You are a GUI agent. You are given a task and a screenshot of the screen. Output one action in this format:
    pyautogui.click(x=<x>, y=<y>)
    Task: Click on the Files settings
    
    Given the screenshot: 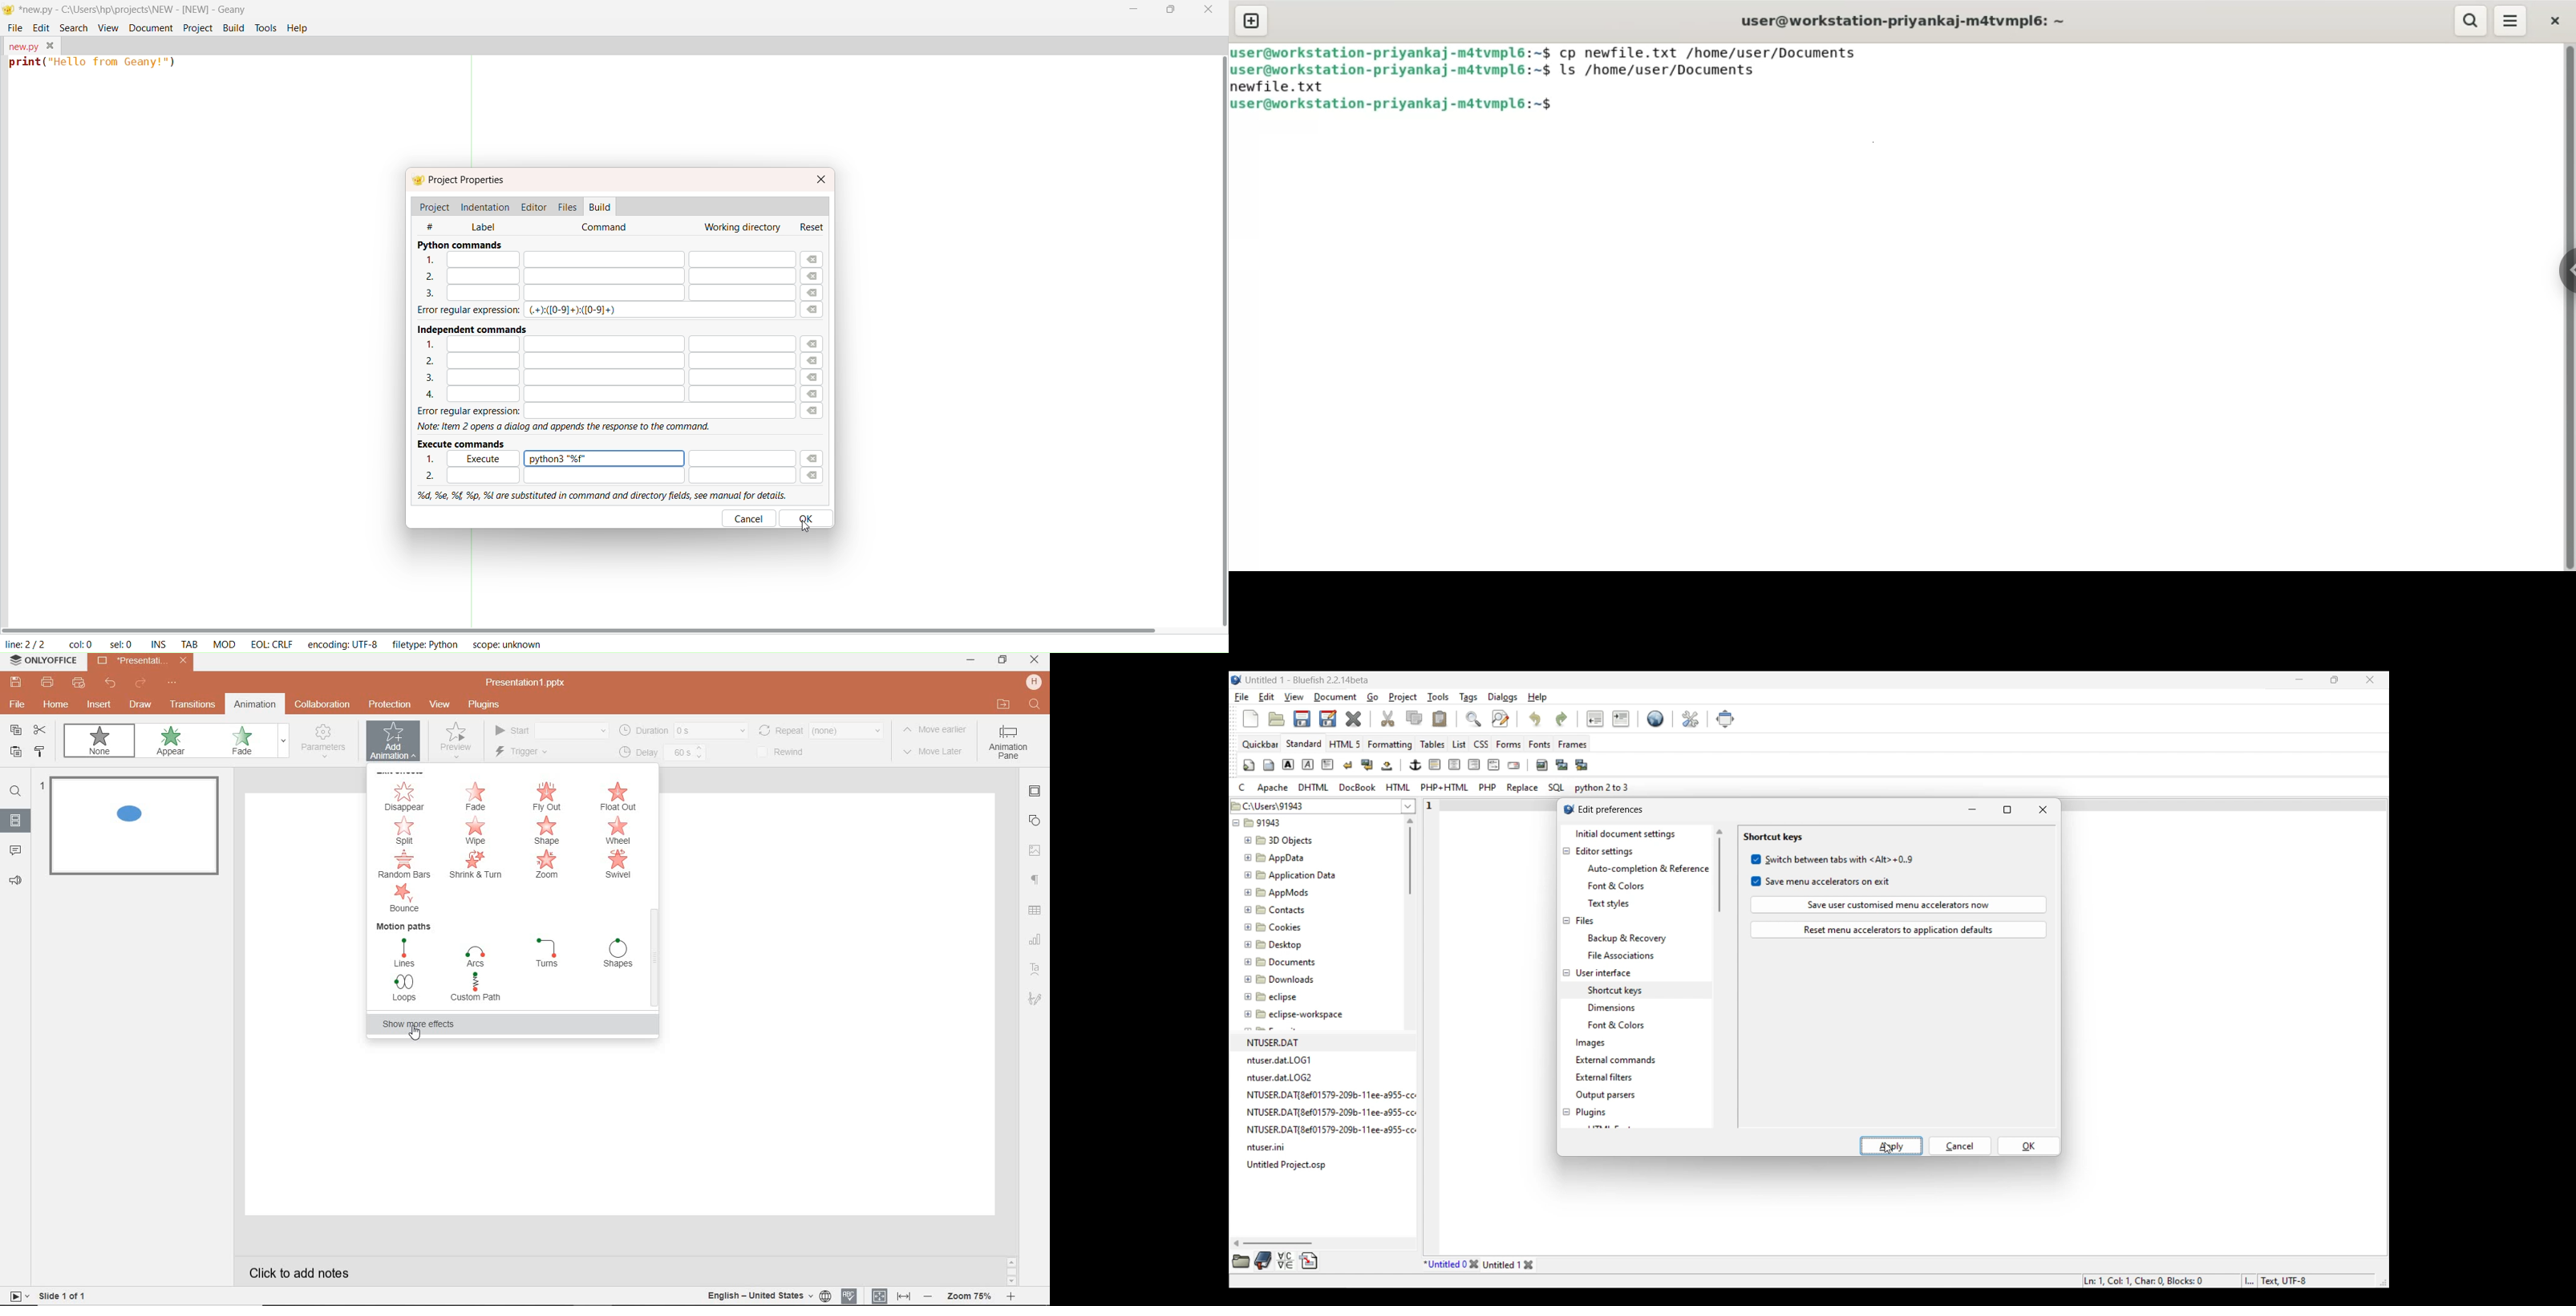 What is the action you would take?
    pyautogui.click(x=1585, y=921)
    